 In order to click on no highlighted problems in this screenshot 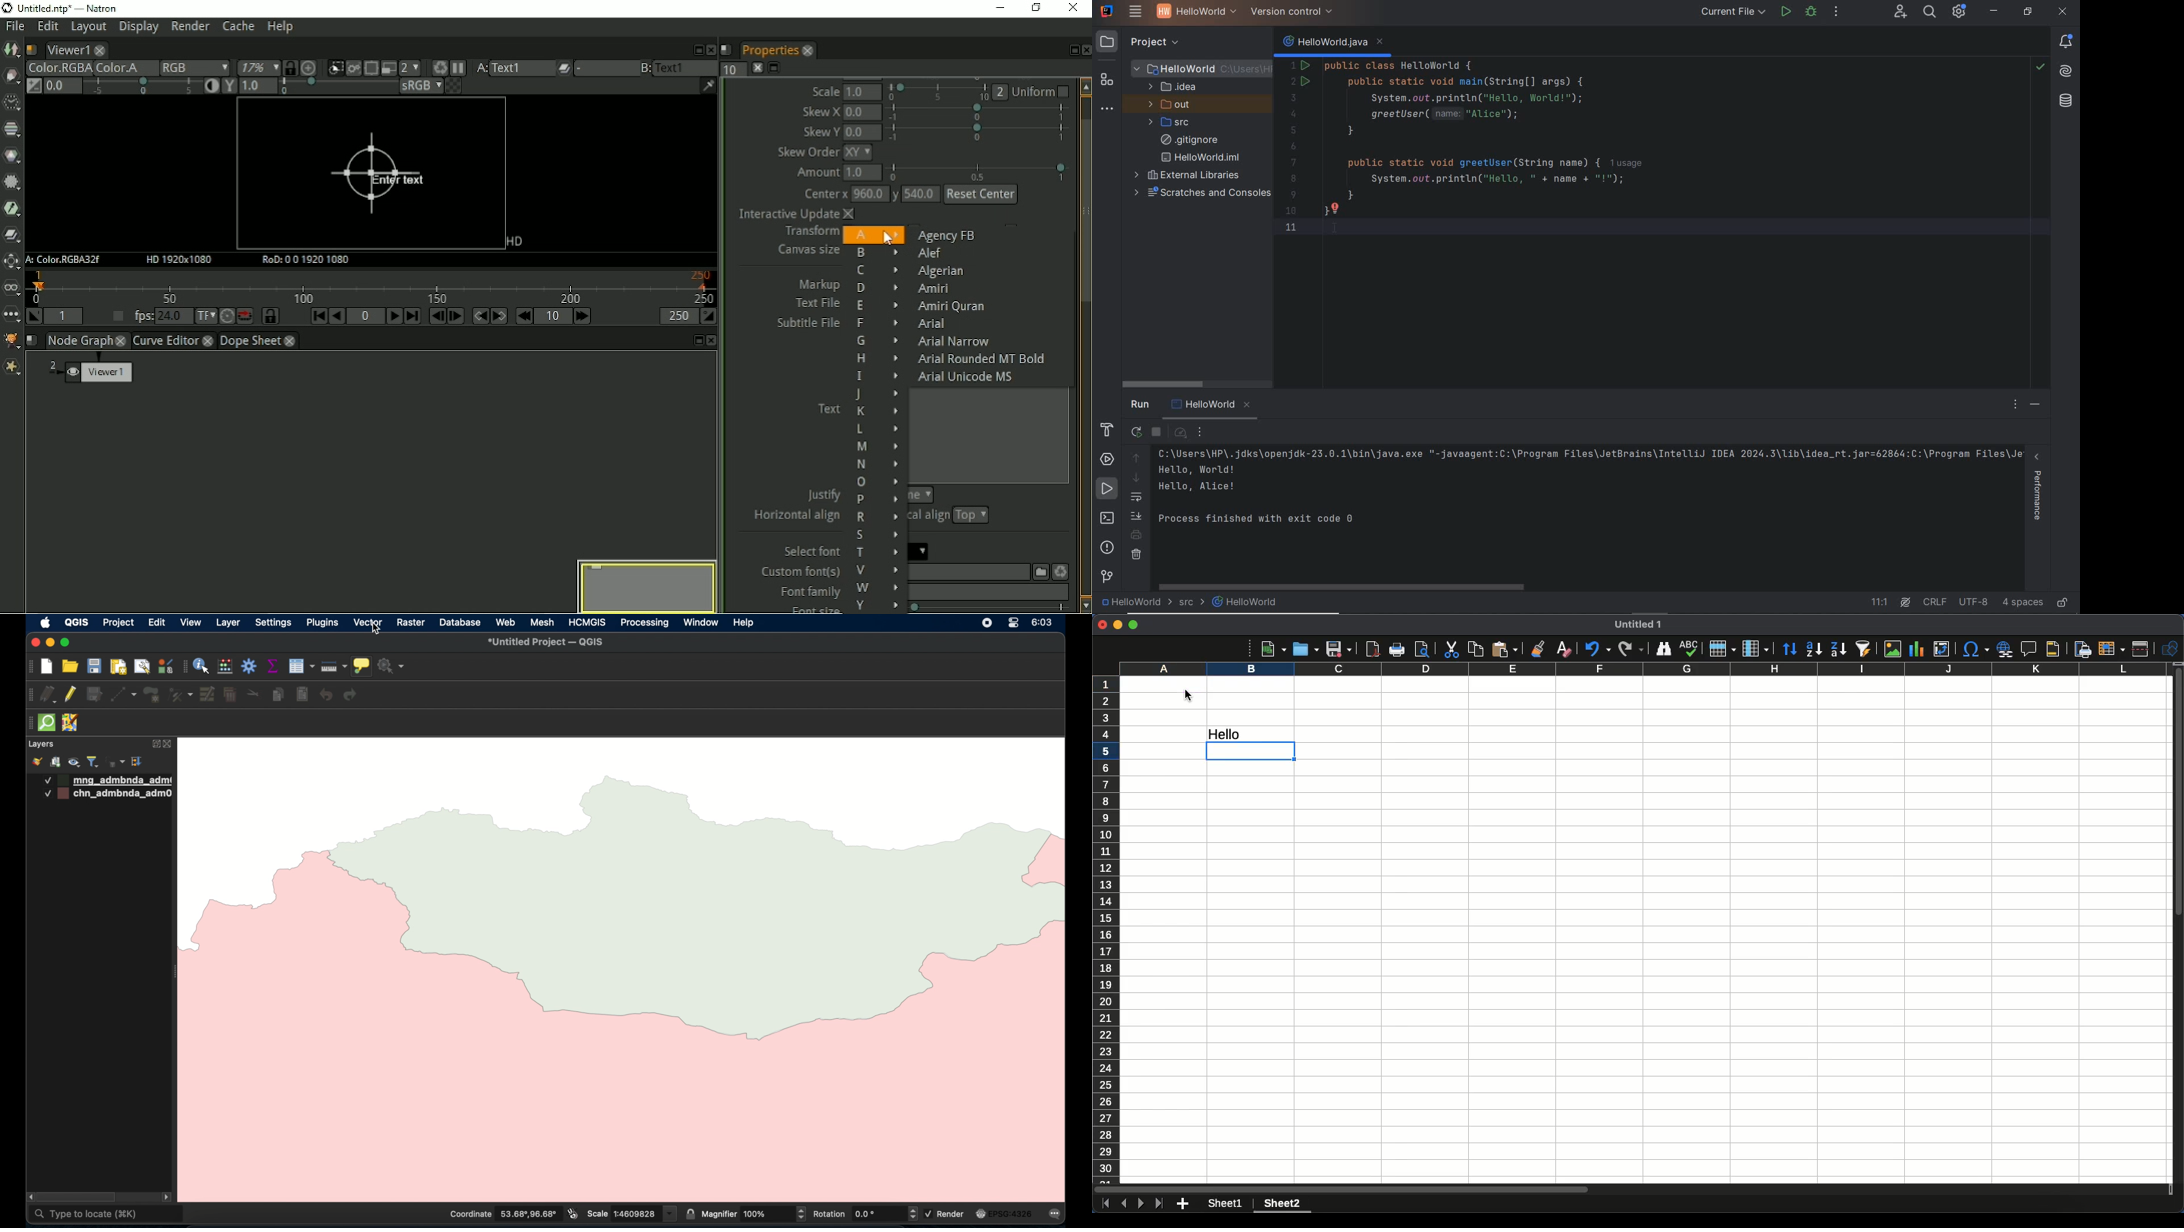, I will do `click(2039, 67)`.